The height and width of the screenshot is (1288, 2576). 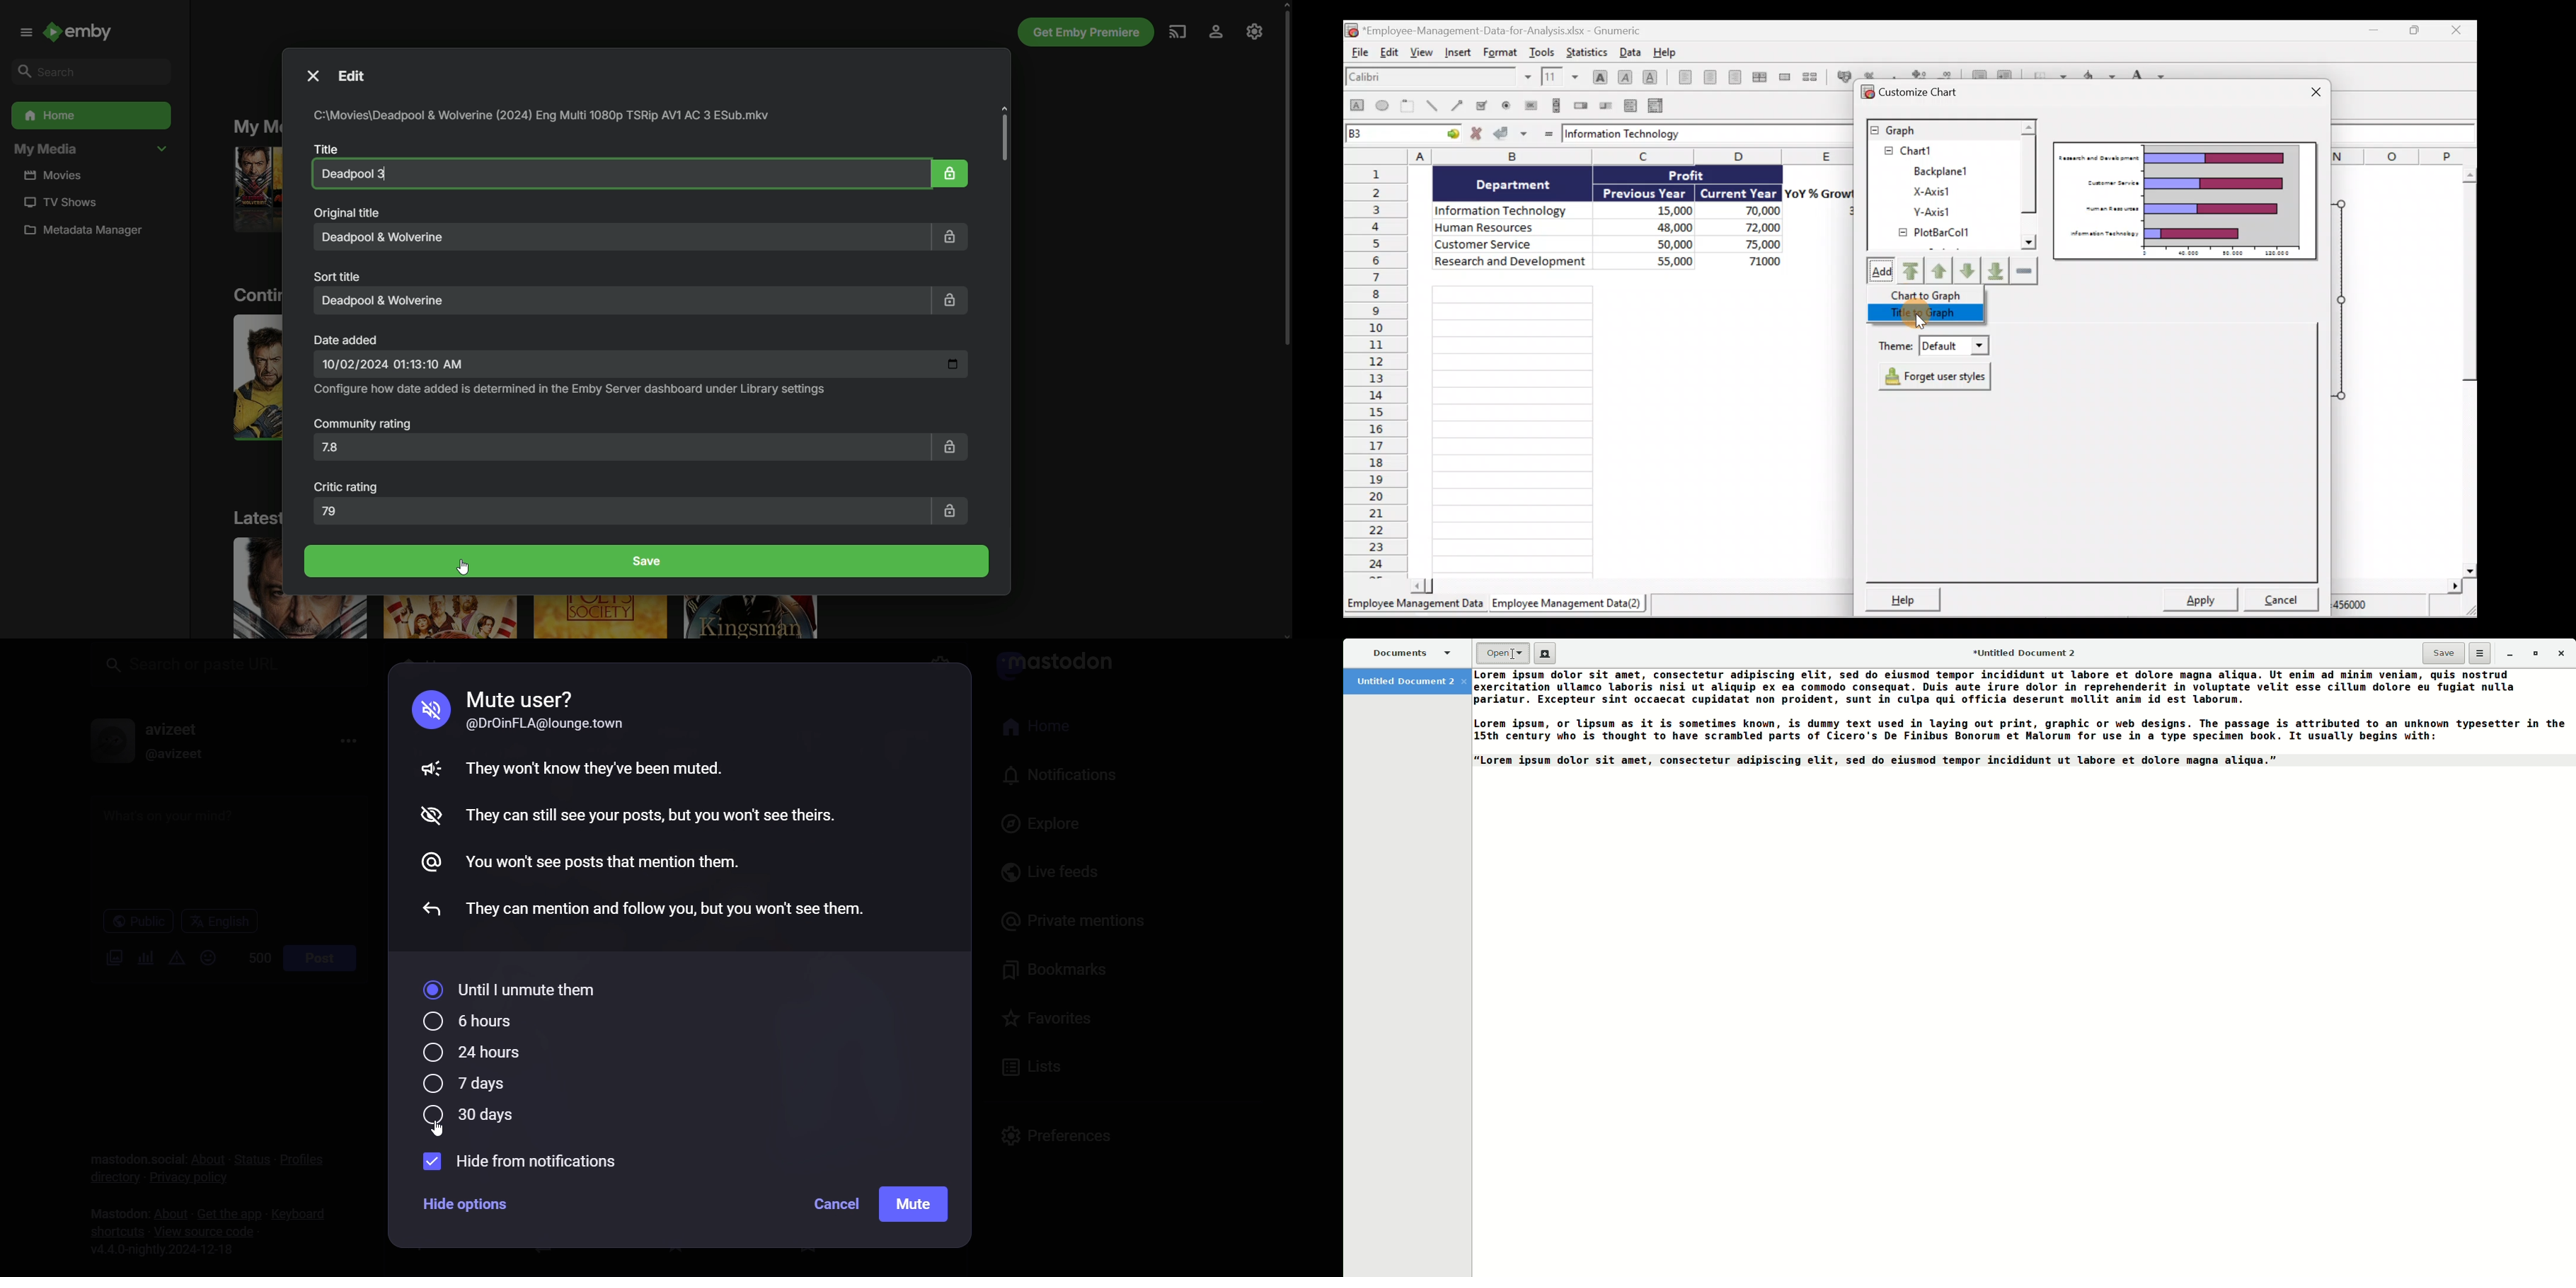 I want to click on Create a spin button, so click(x=1582, y=106).